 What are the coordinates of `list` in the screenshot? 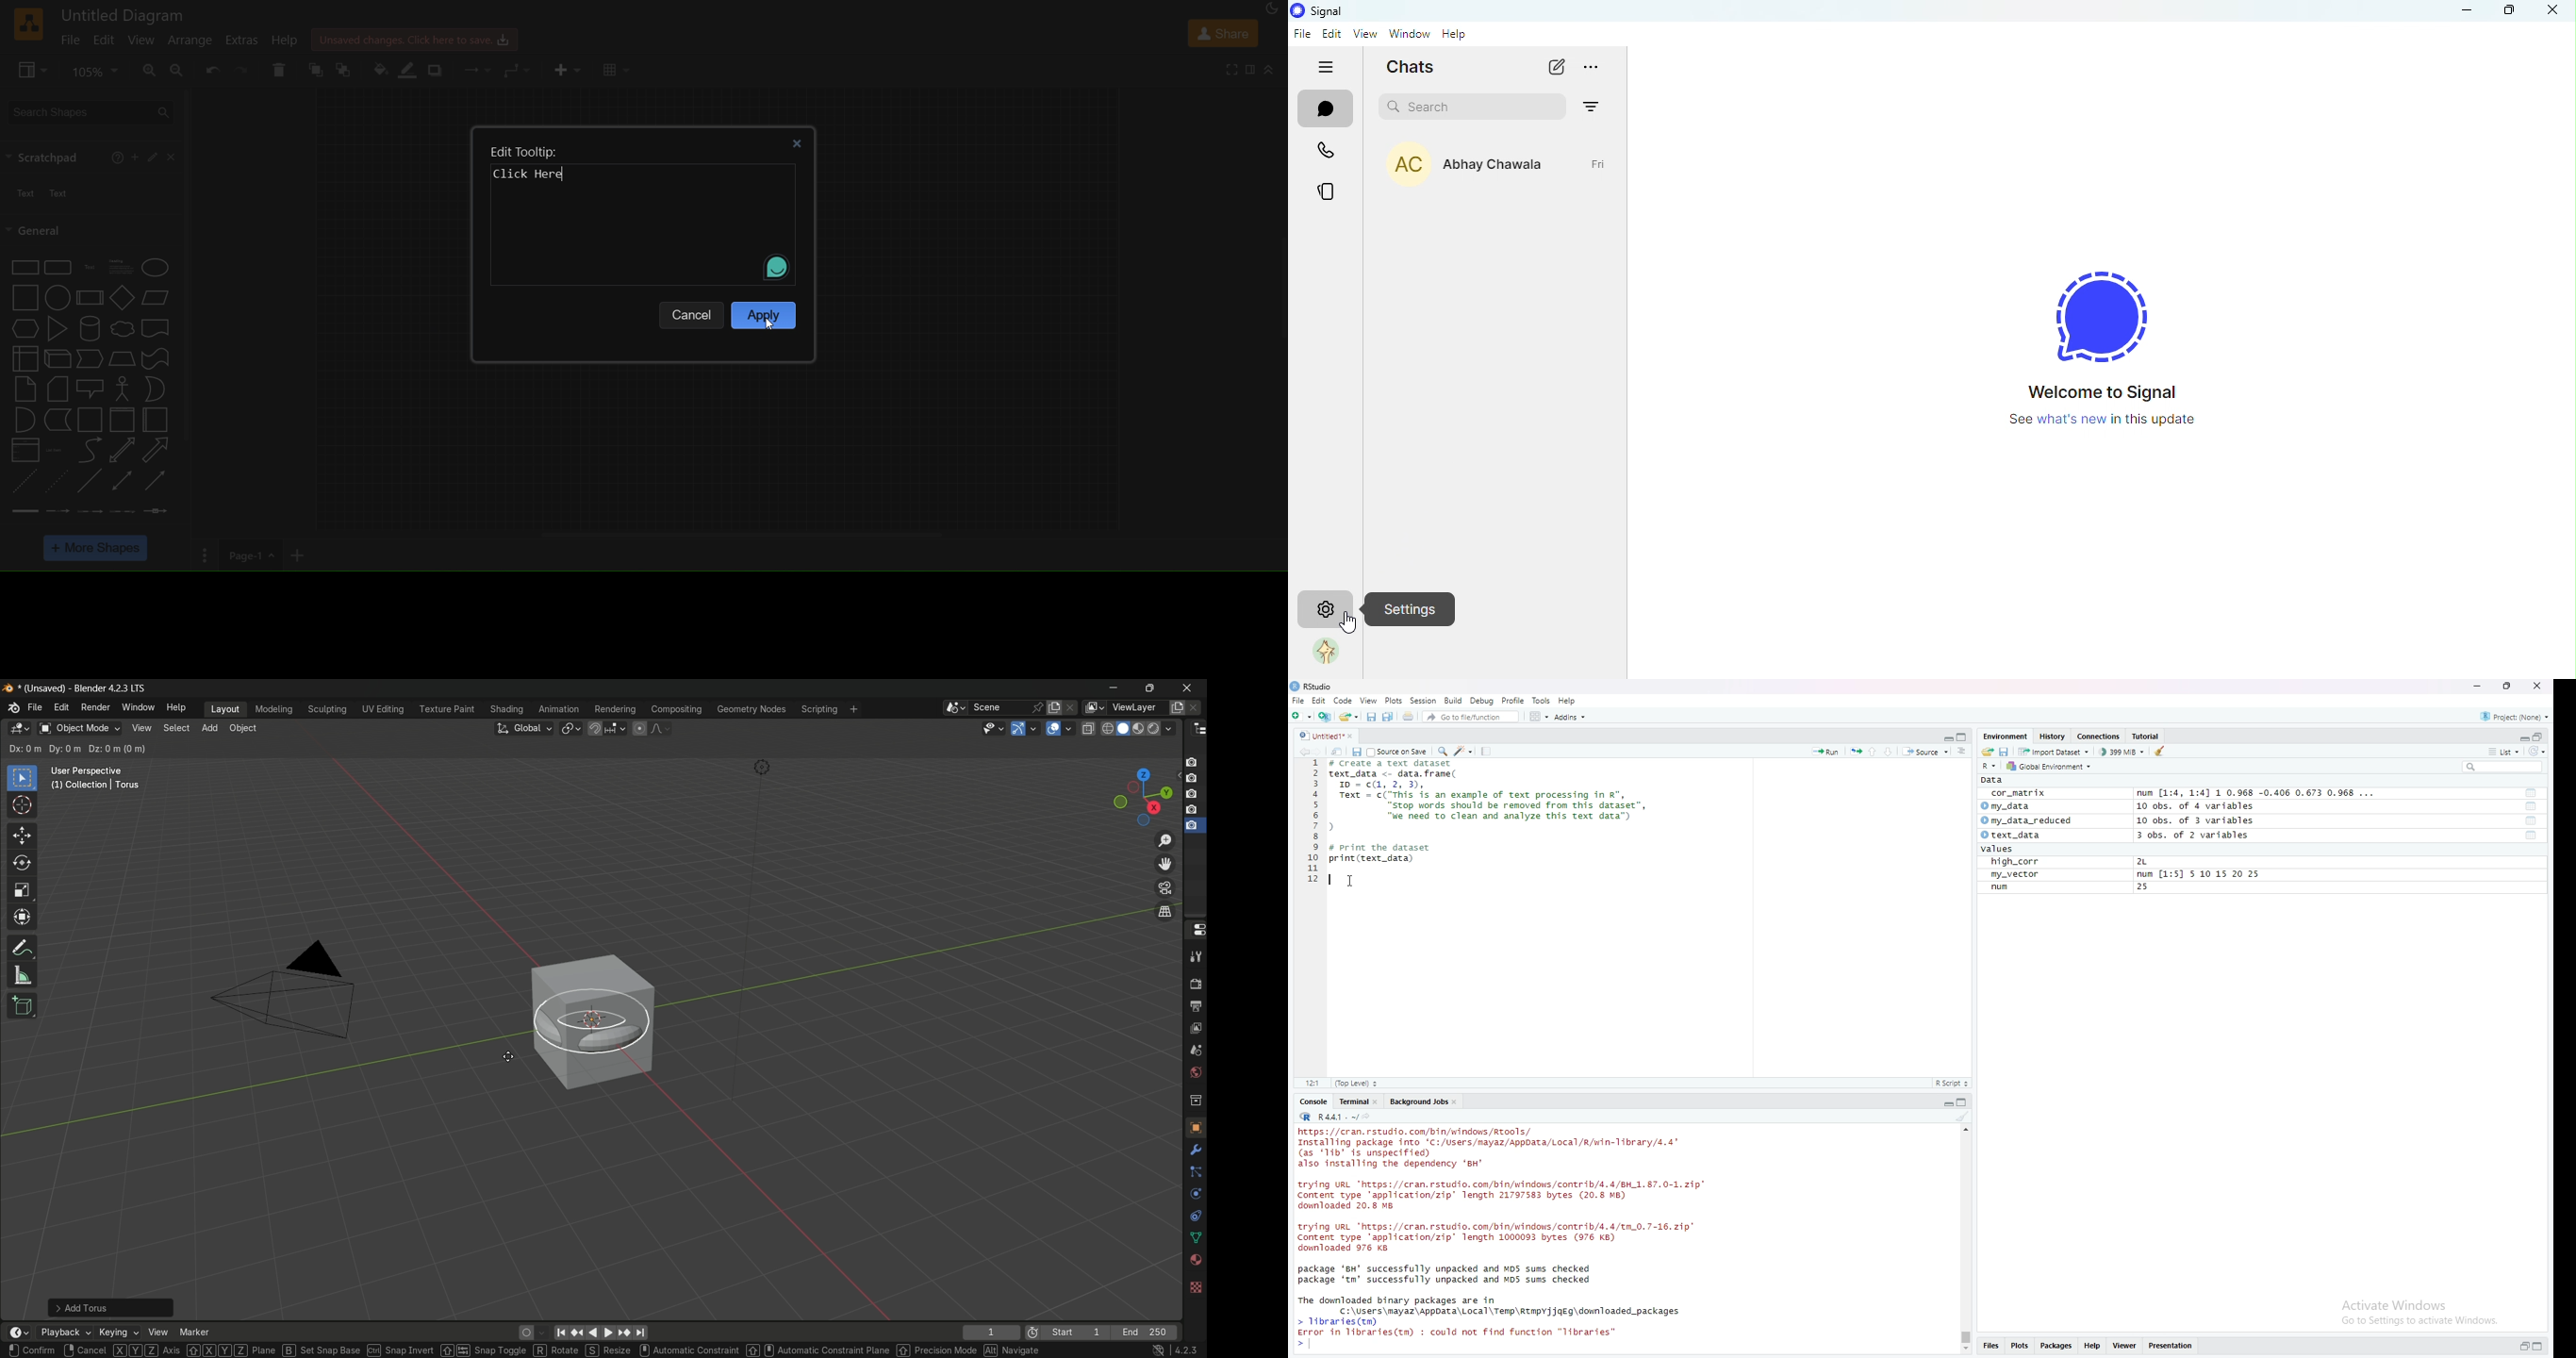 It's located at (2507, 752).